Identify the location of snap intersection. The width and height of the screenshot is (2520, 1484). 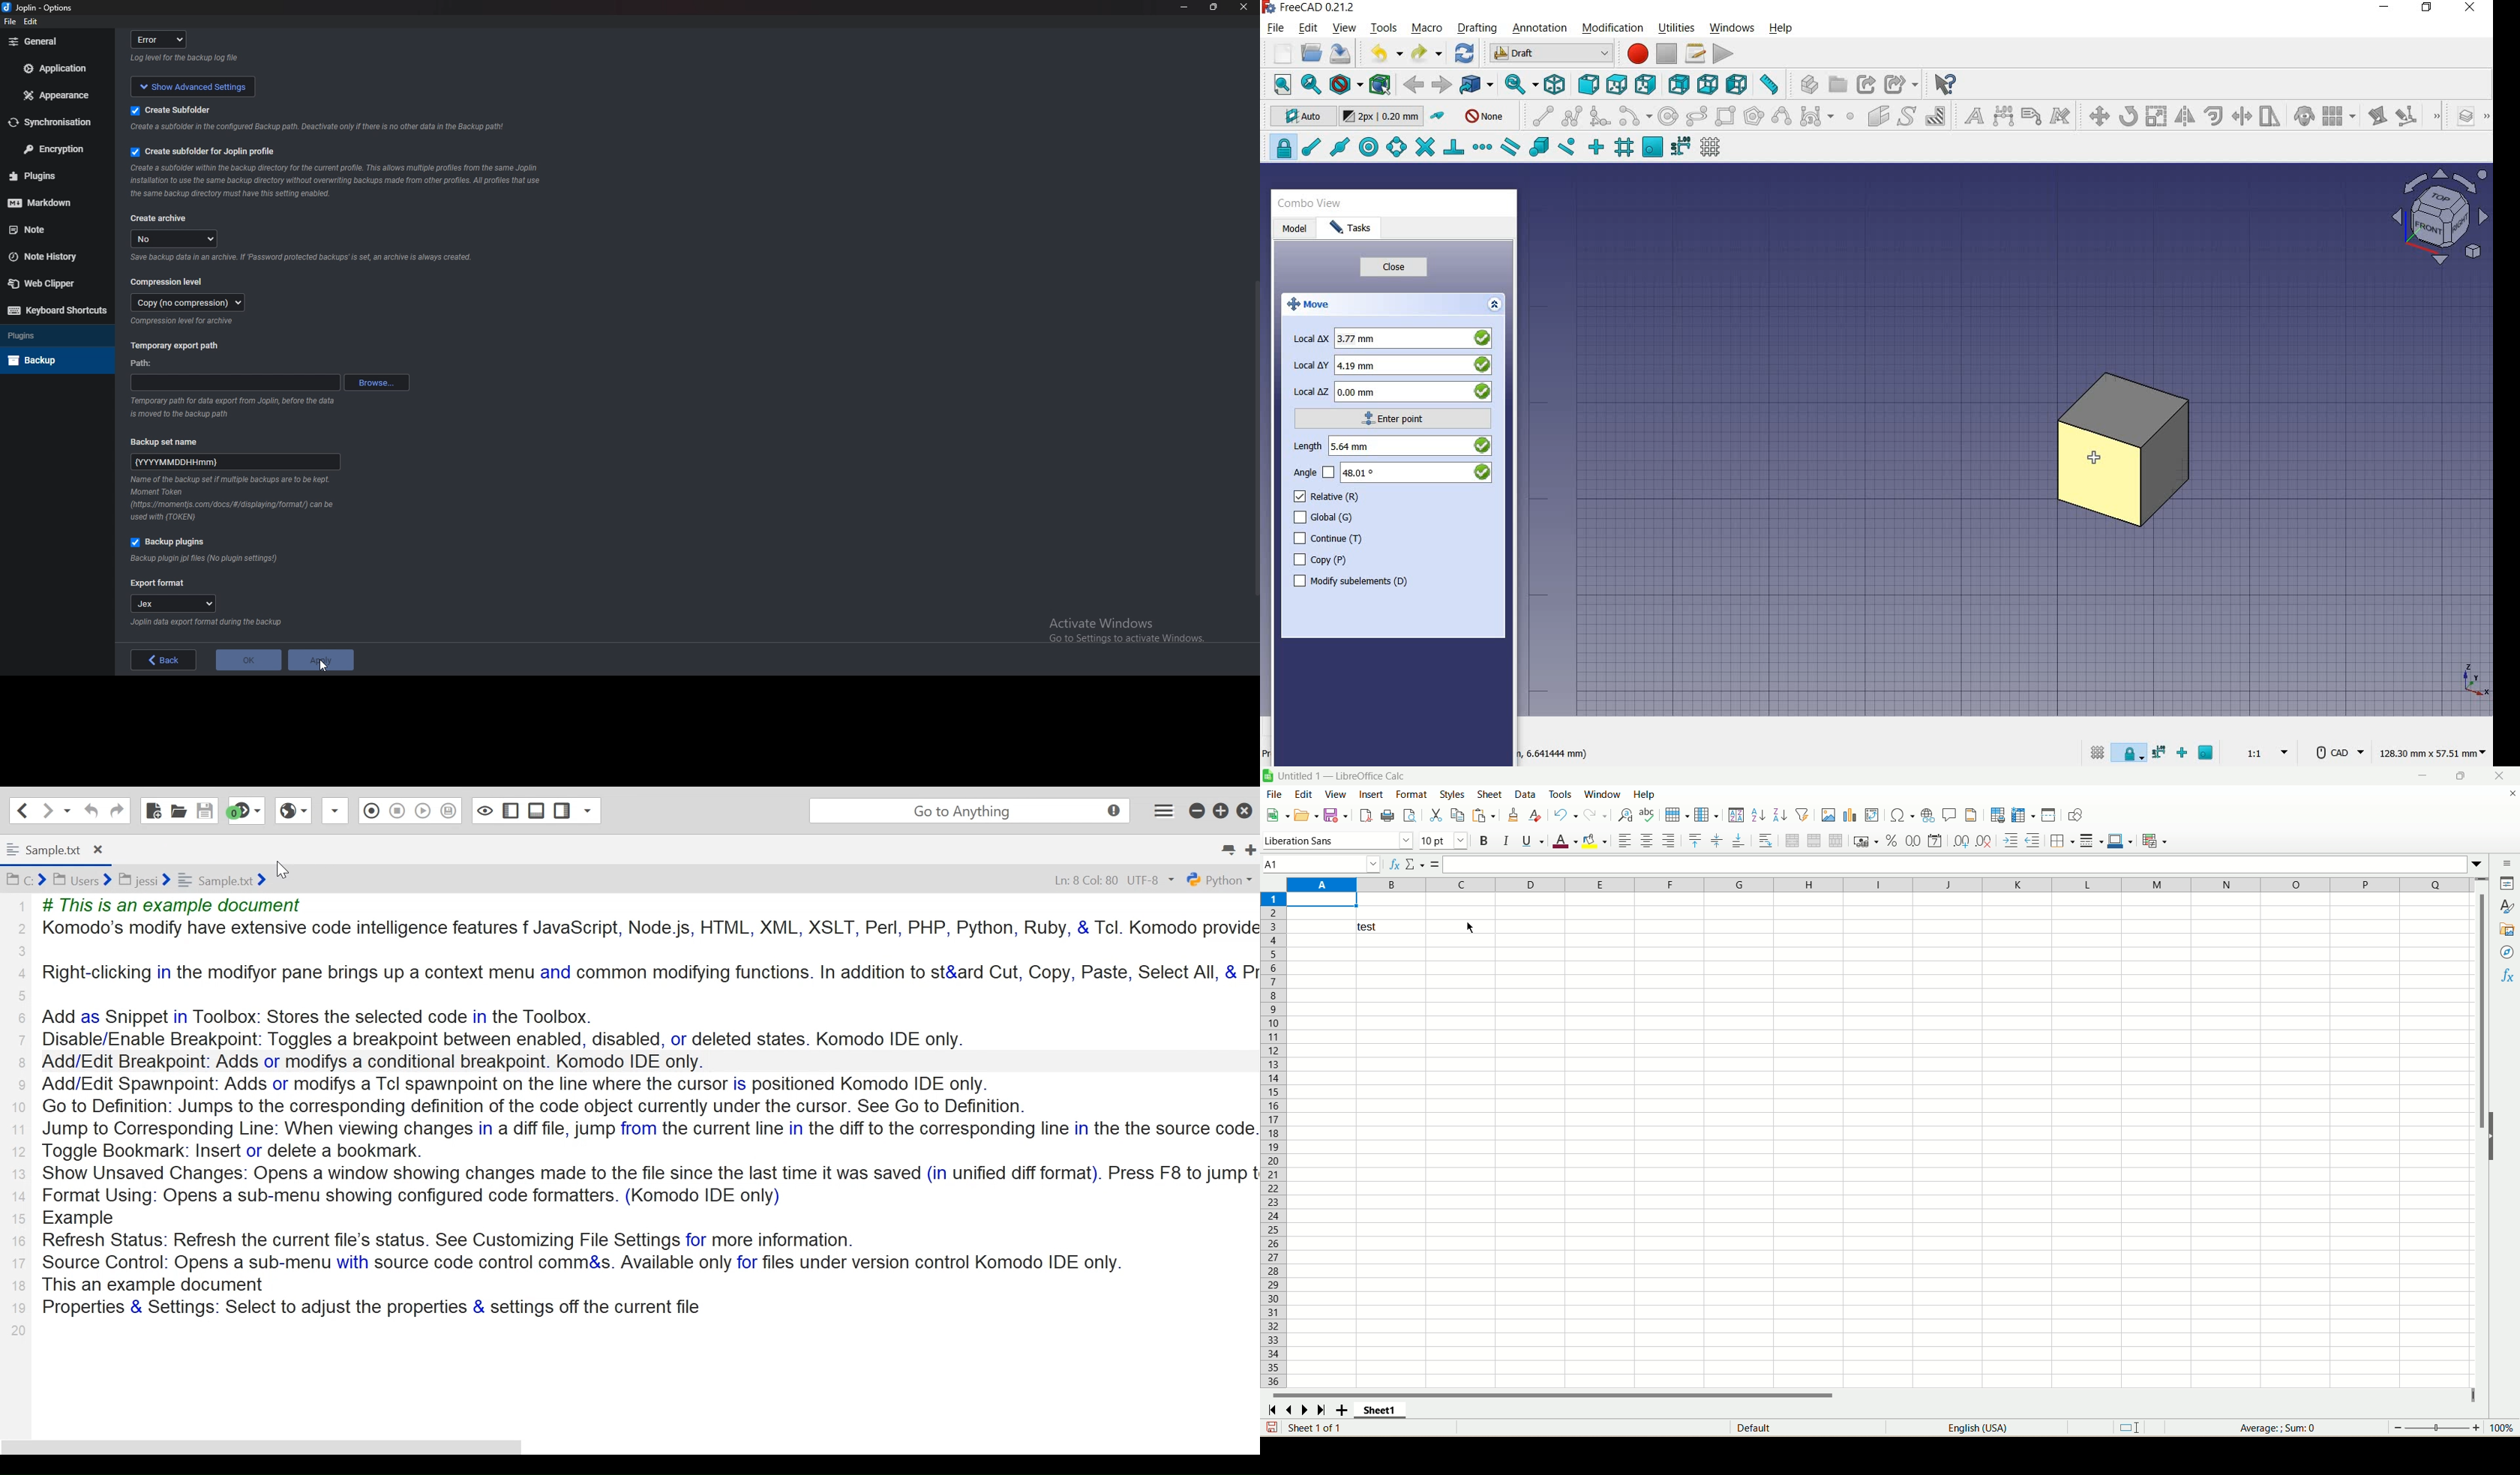
(1427, 147).